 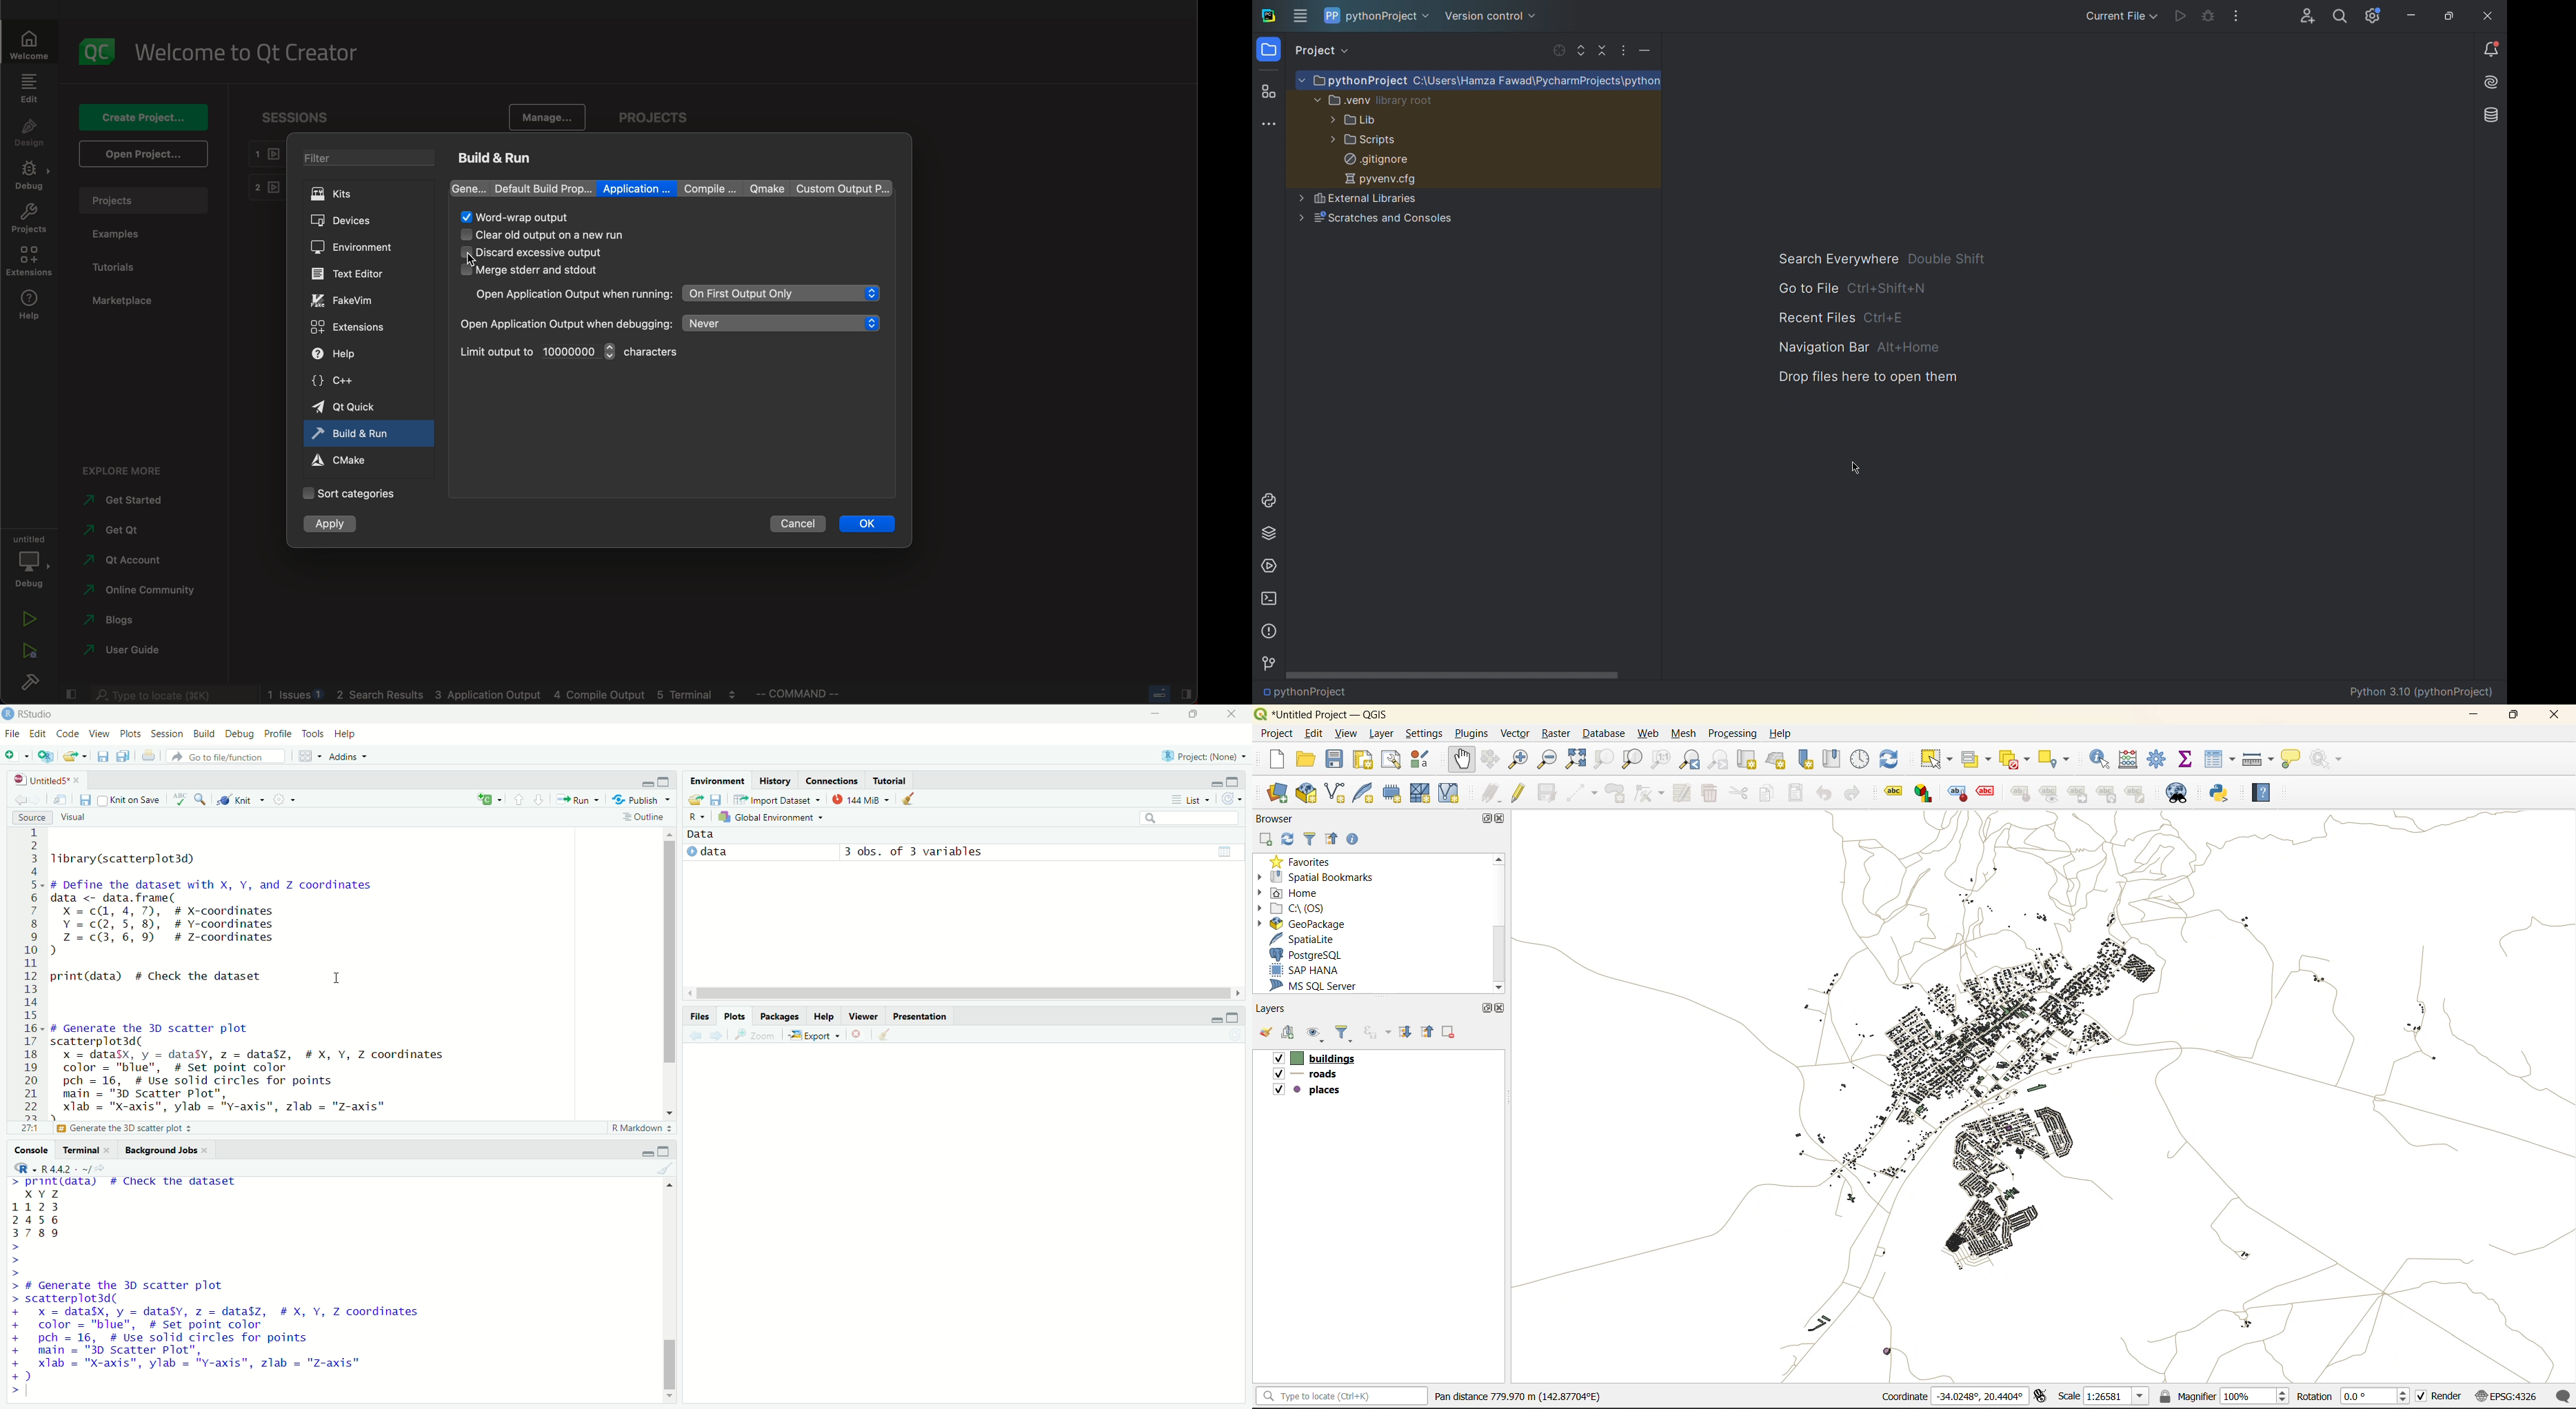 What do you see at coordinates (833, 778) in the screenshot?
I see `Connections` at bounding box center [833, 778].